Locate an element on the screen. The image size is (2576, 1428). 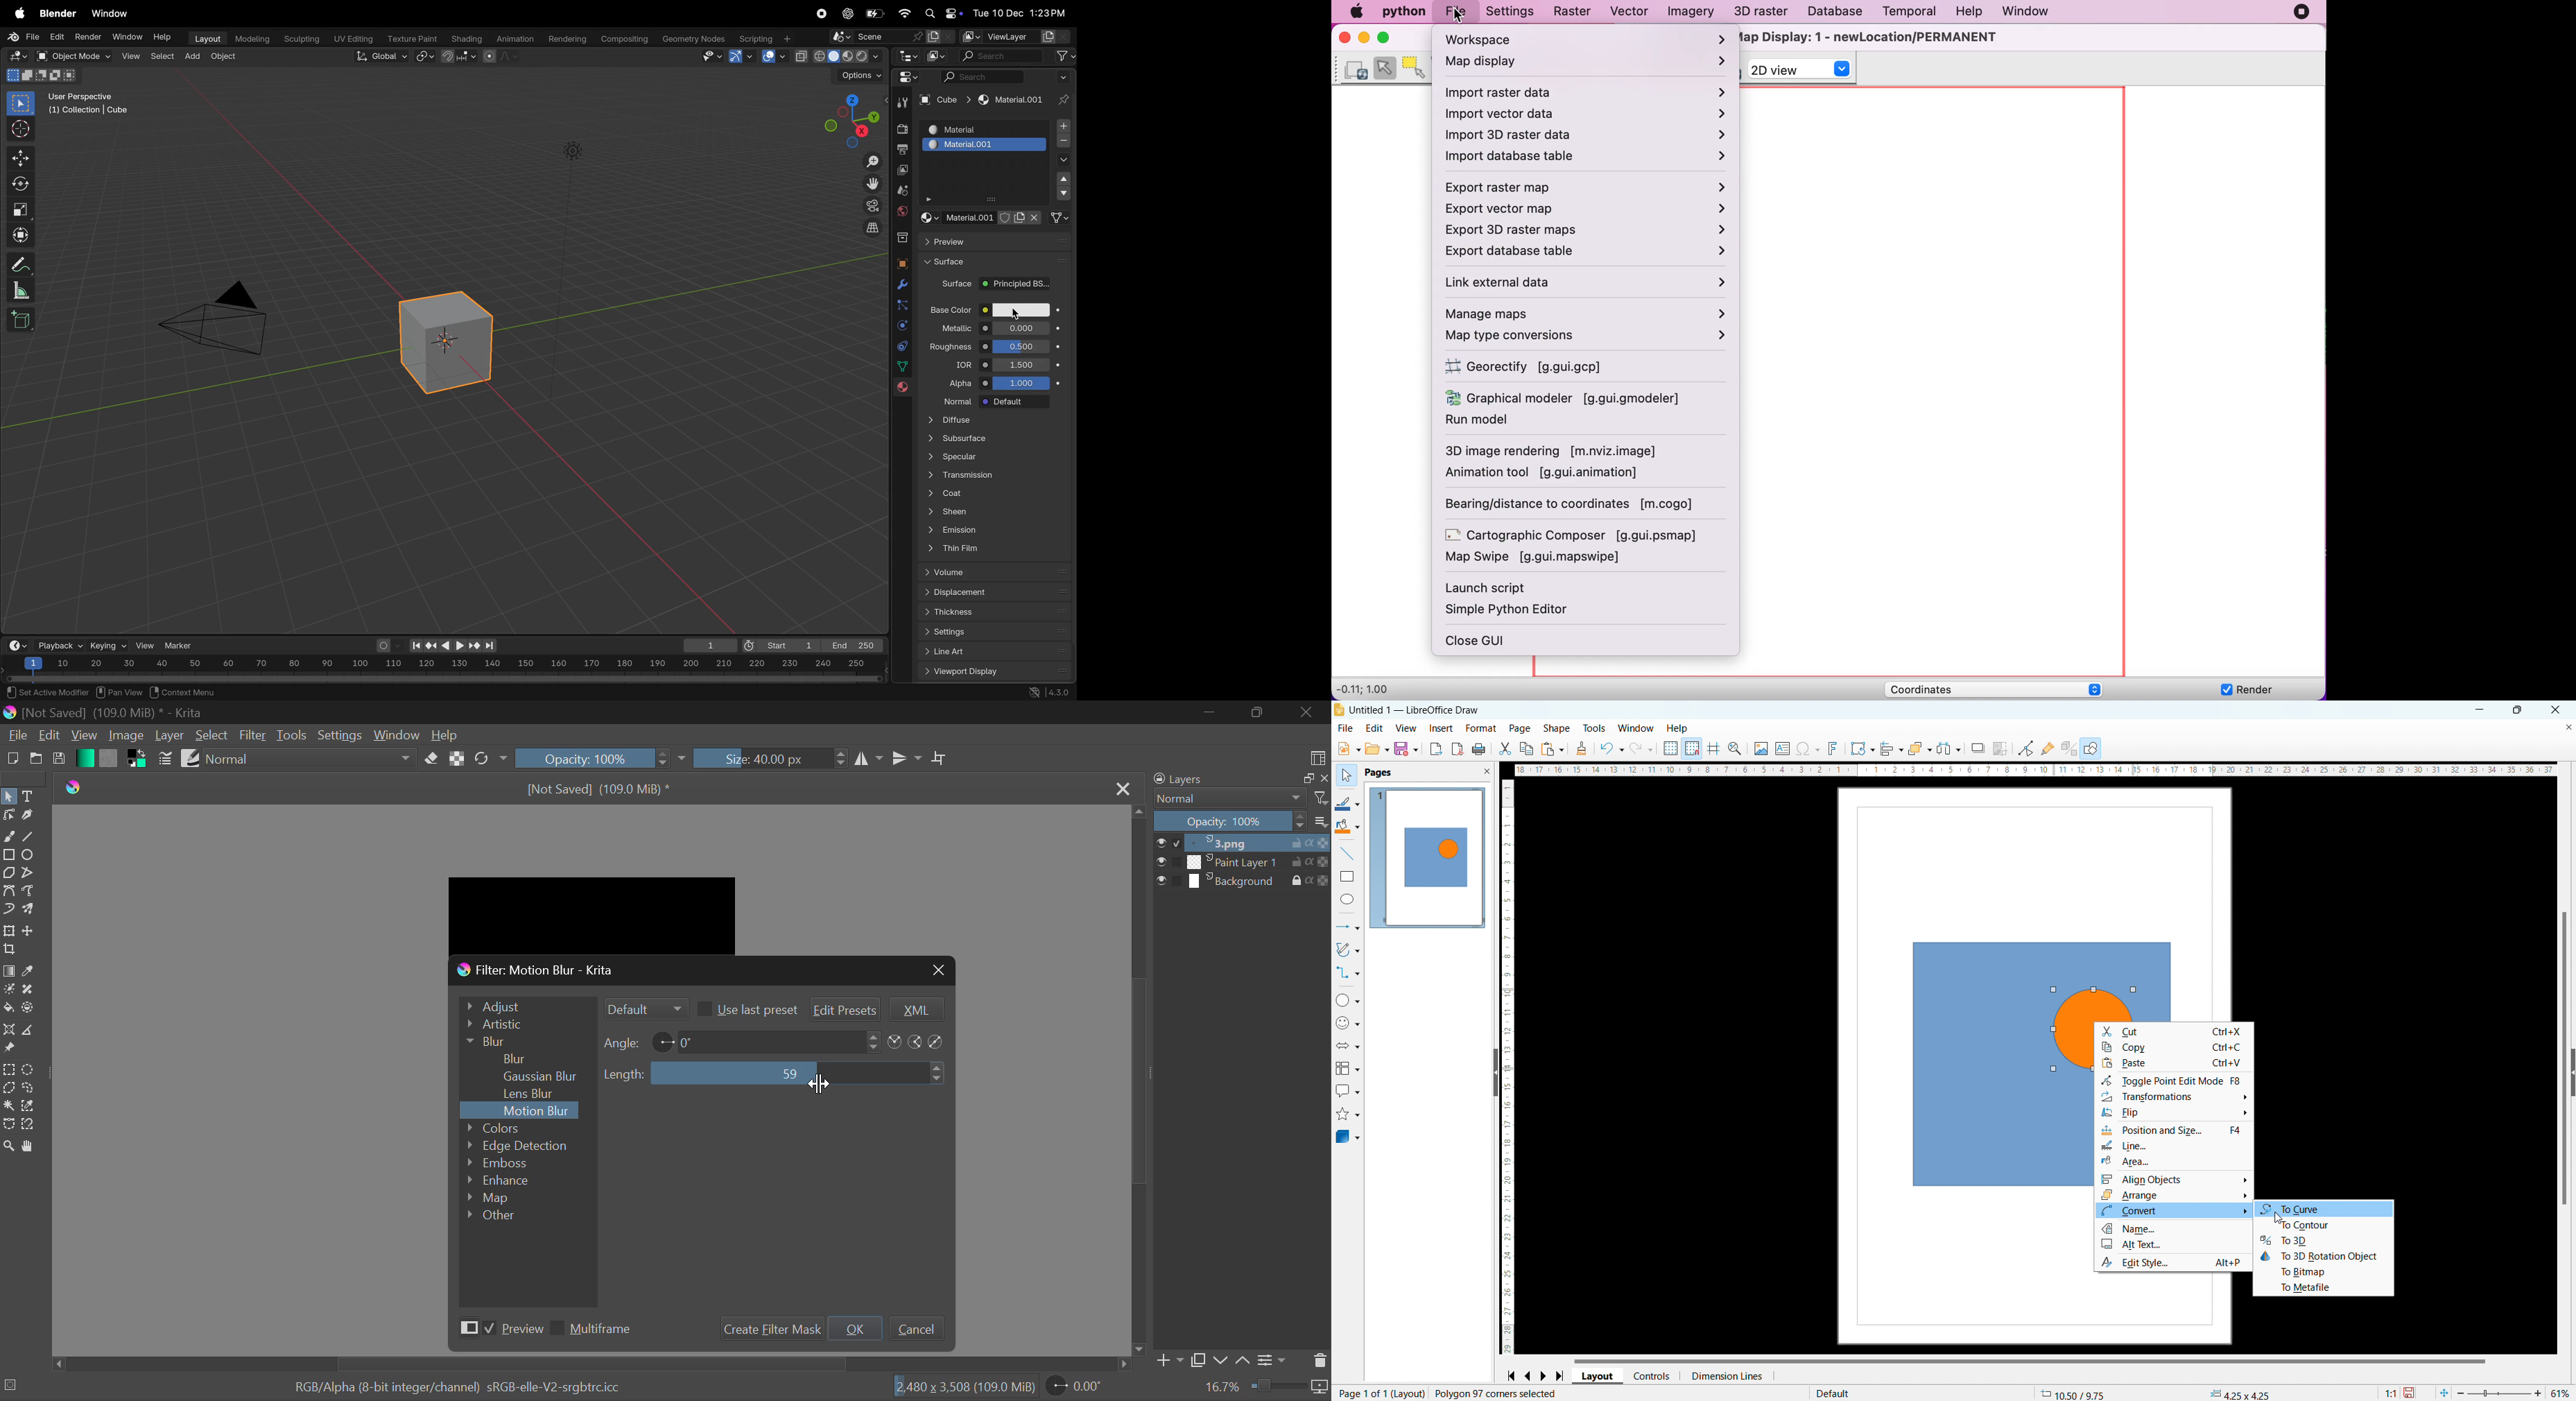
Delete Layer is located at coordinates (1319, 1361).